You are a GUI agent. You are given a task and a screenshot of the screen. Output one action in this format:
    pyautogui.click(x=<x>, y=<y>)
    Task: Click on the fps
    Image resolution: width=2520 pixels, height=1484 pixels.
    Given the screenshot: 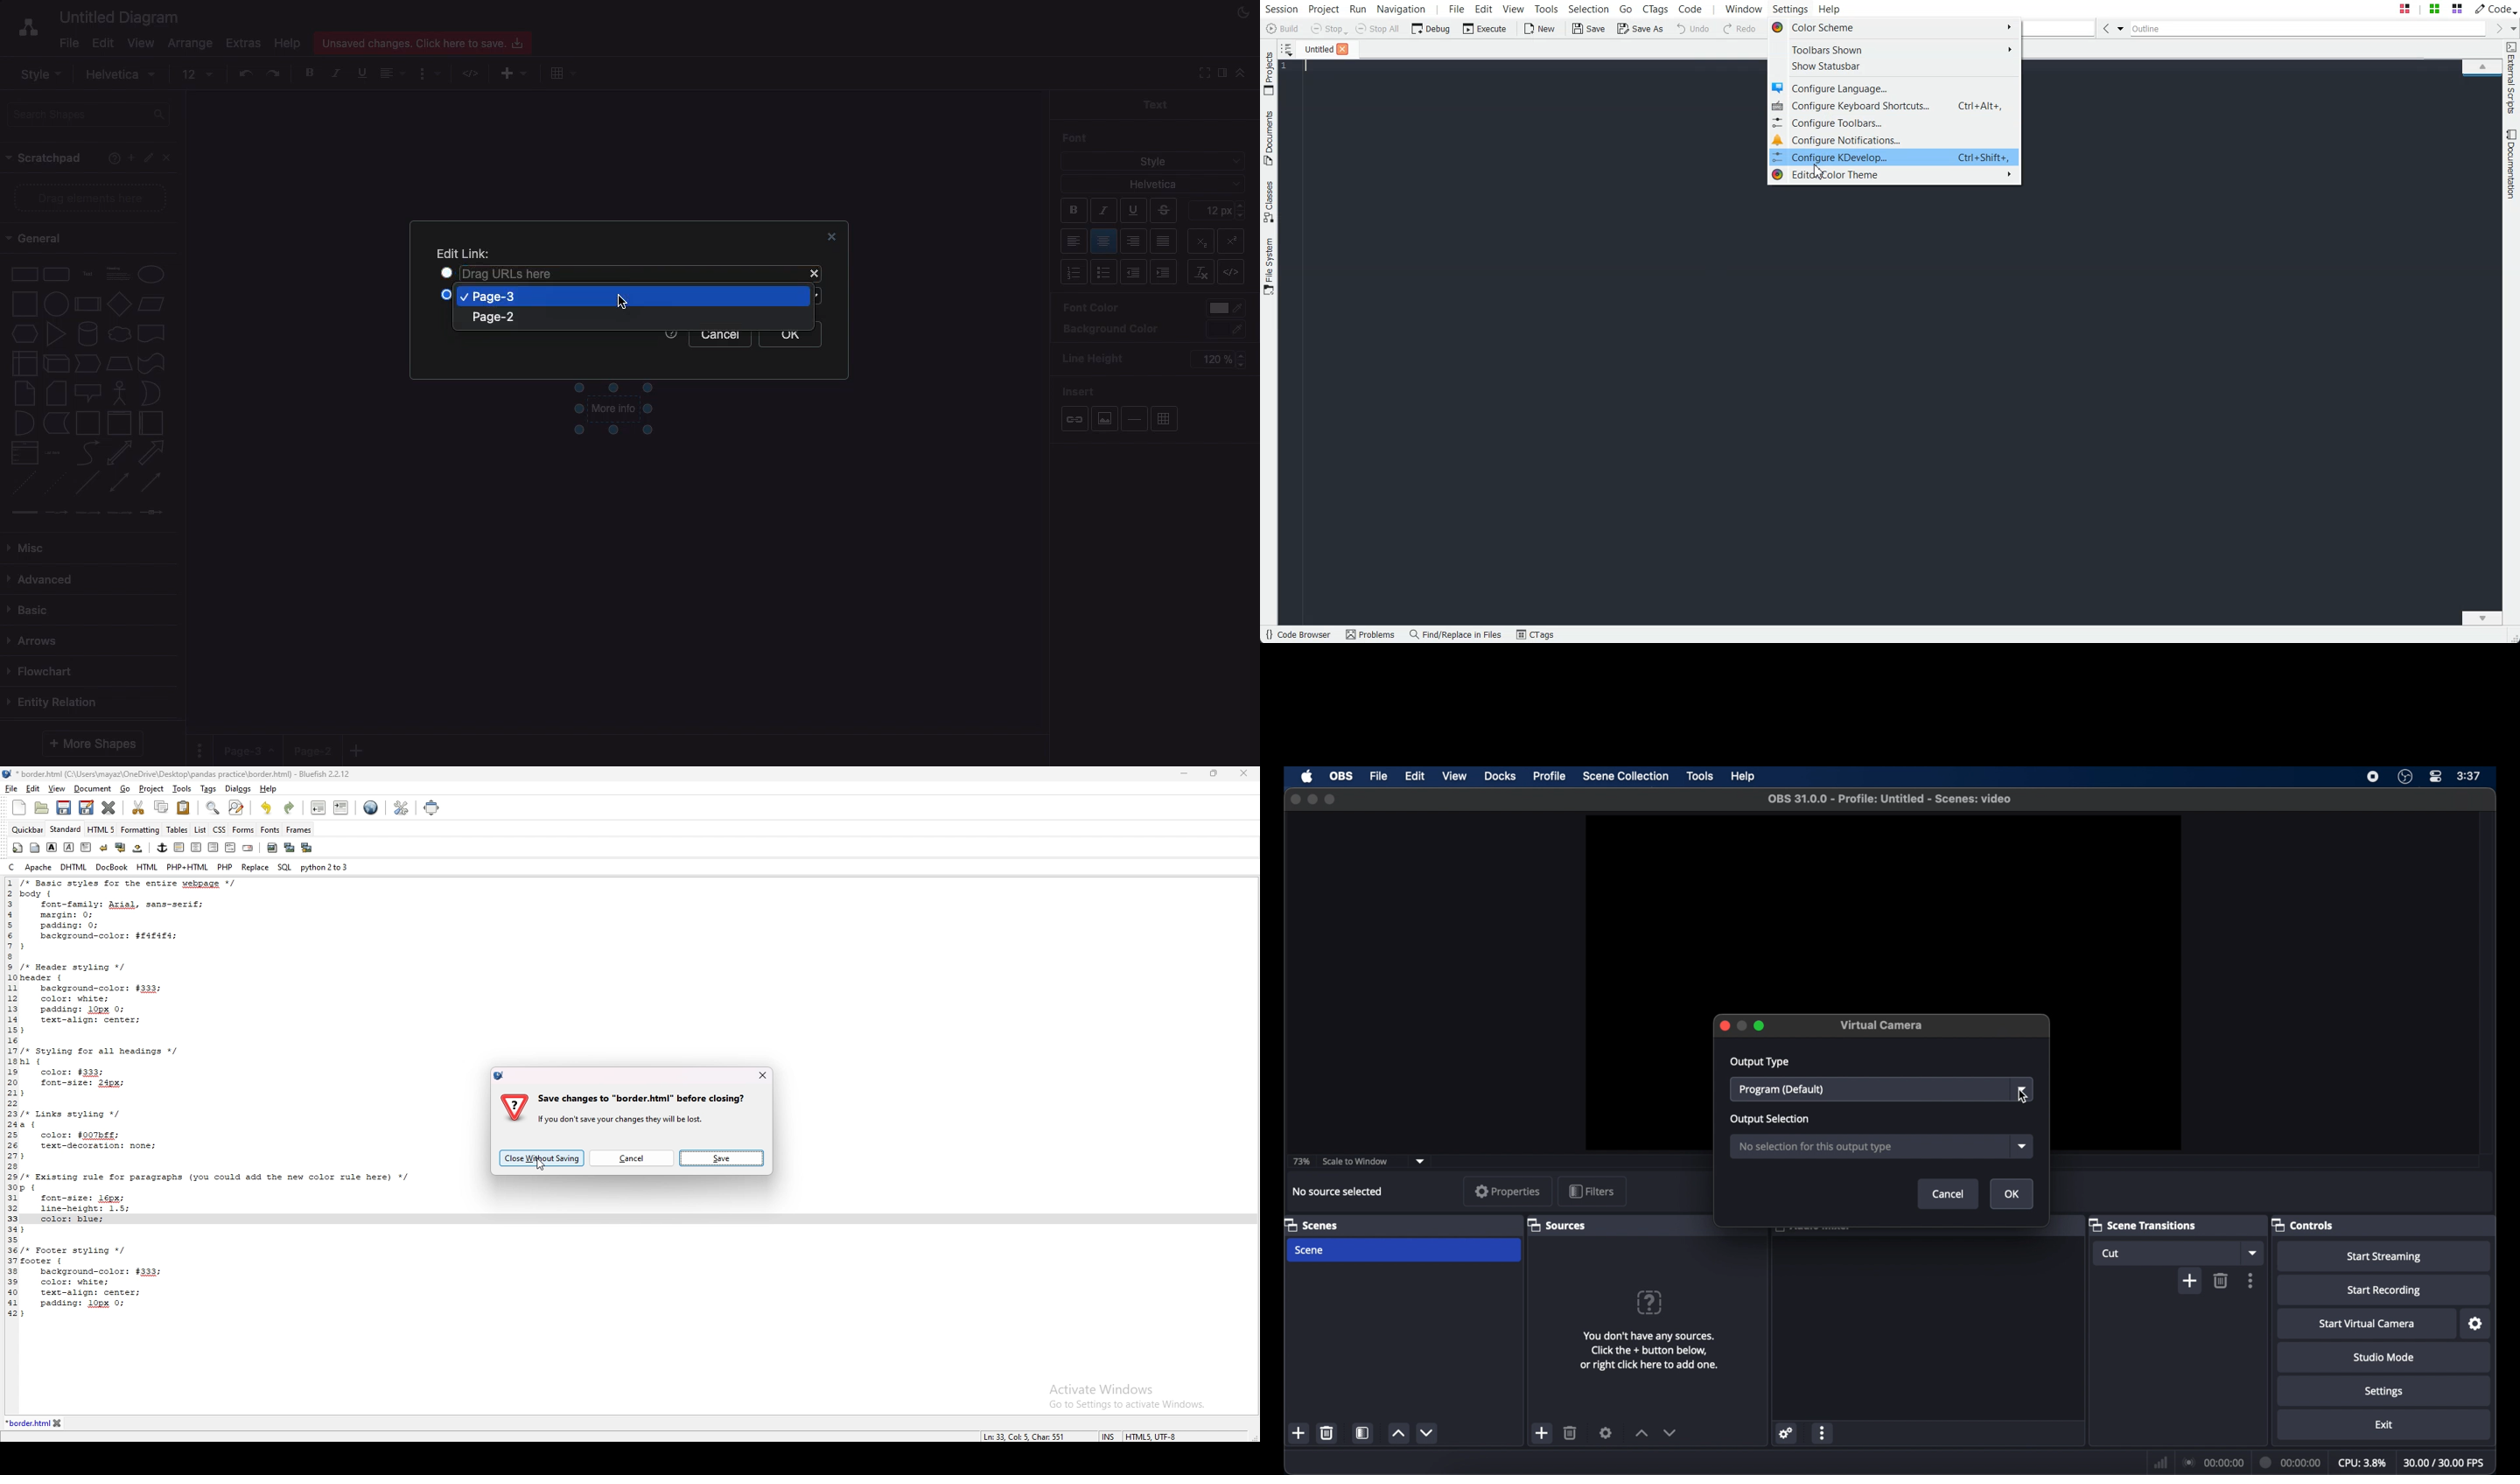 What is the action you would take?
    pyautogui.click(x=2445, y=1463)
    